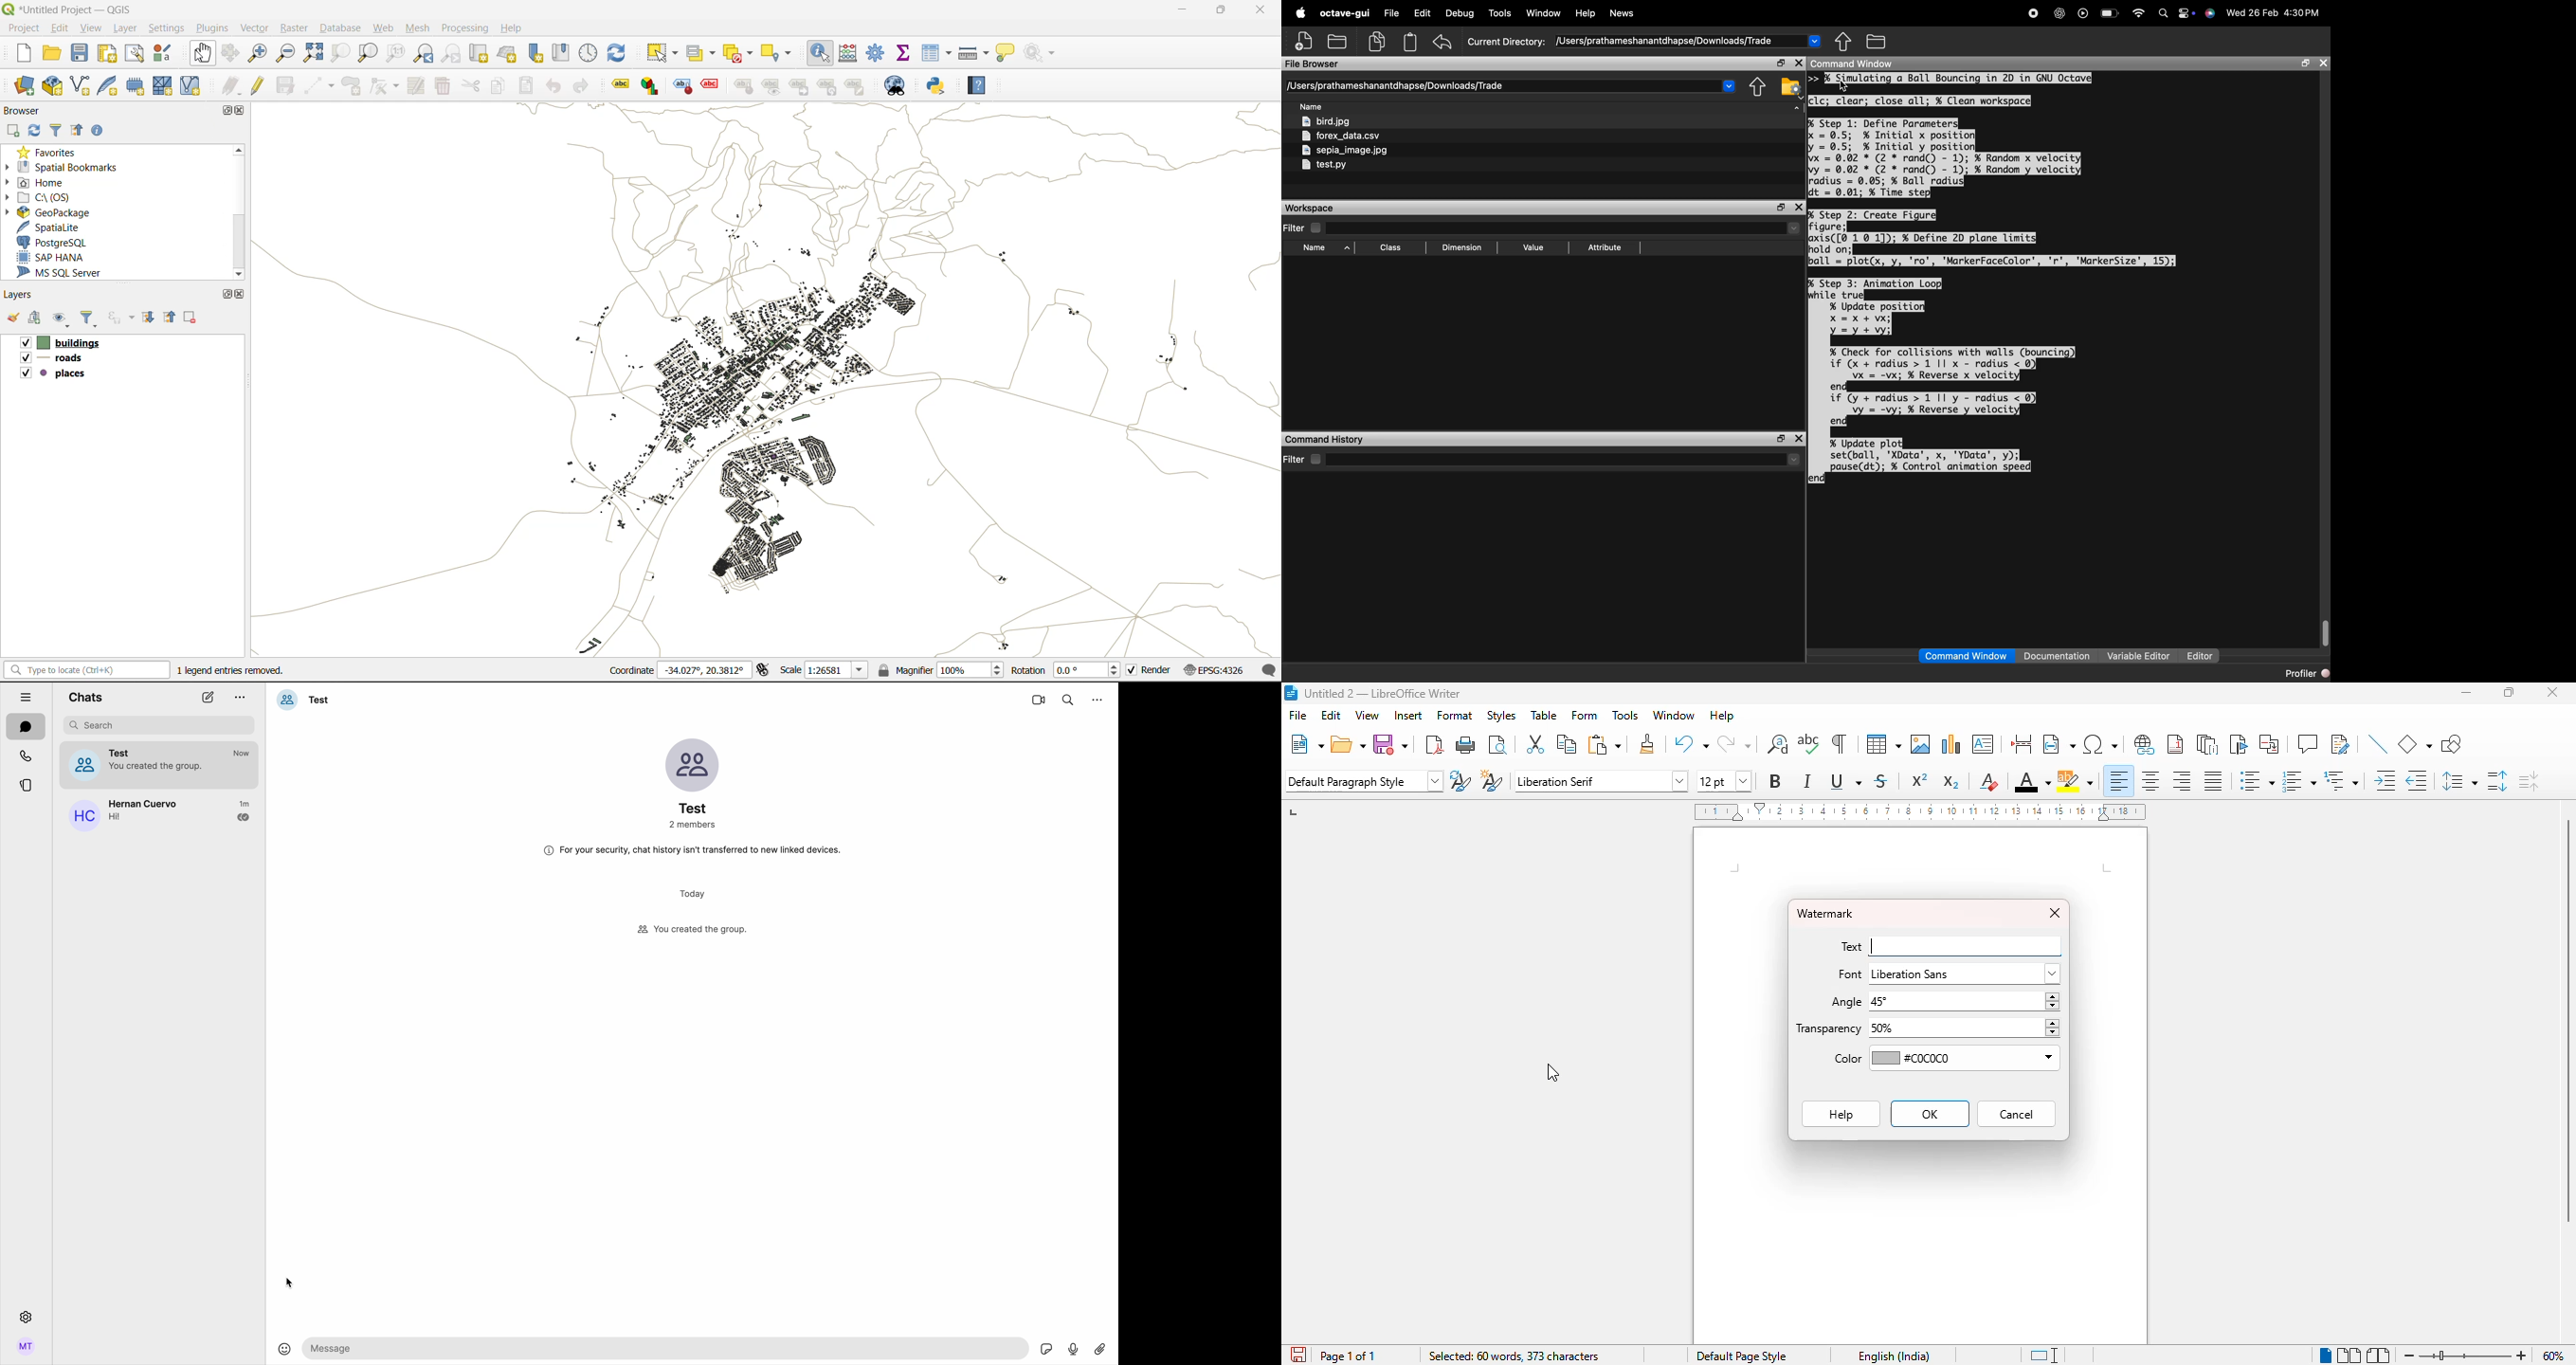 The width and height of the screenshot is (2576, 1372). I want to click on style manager, so click(167, 53).